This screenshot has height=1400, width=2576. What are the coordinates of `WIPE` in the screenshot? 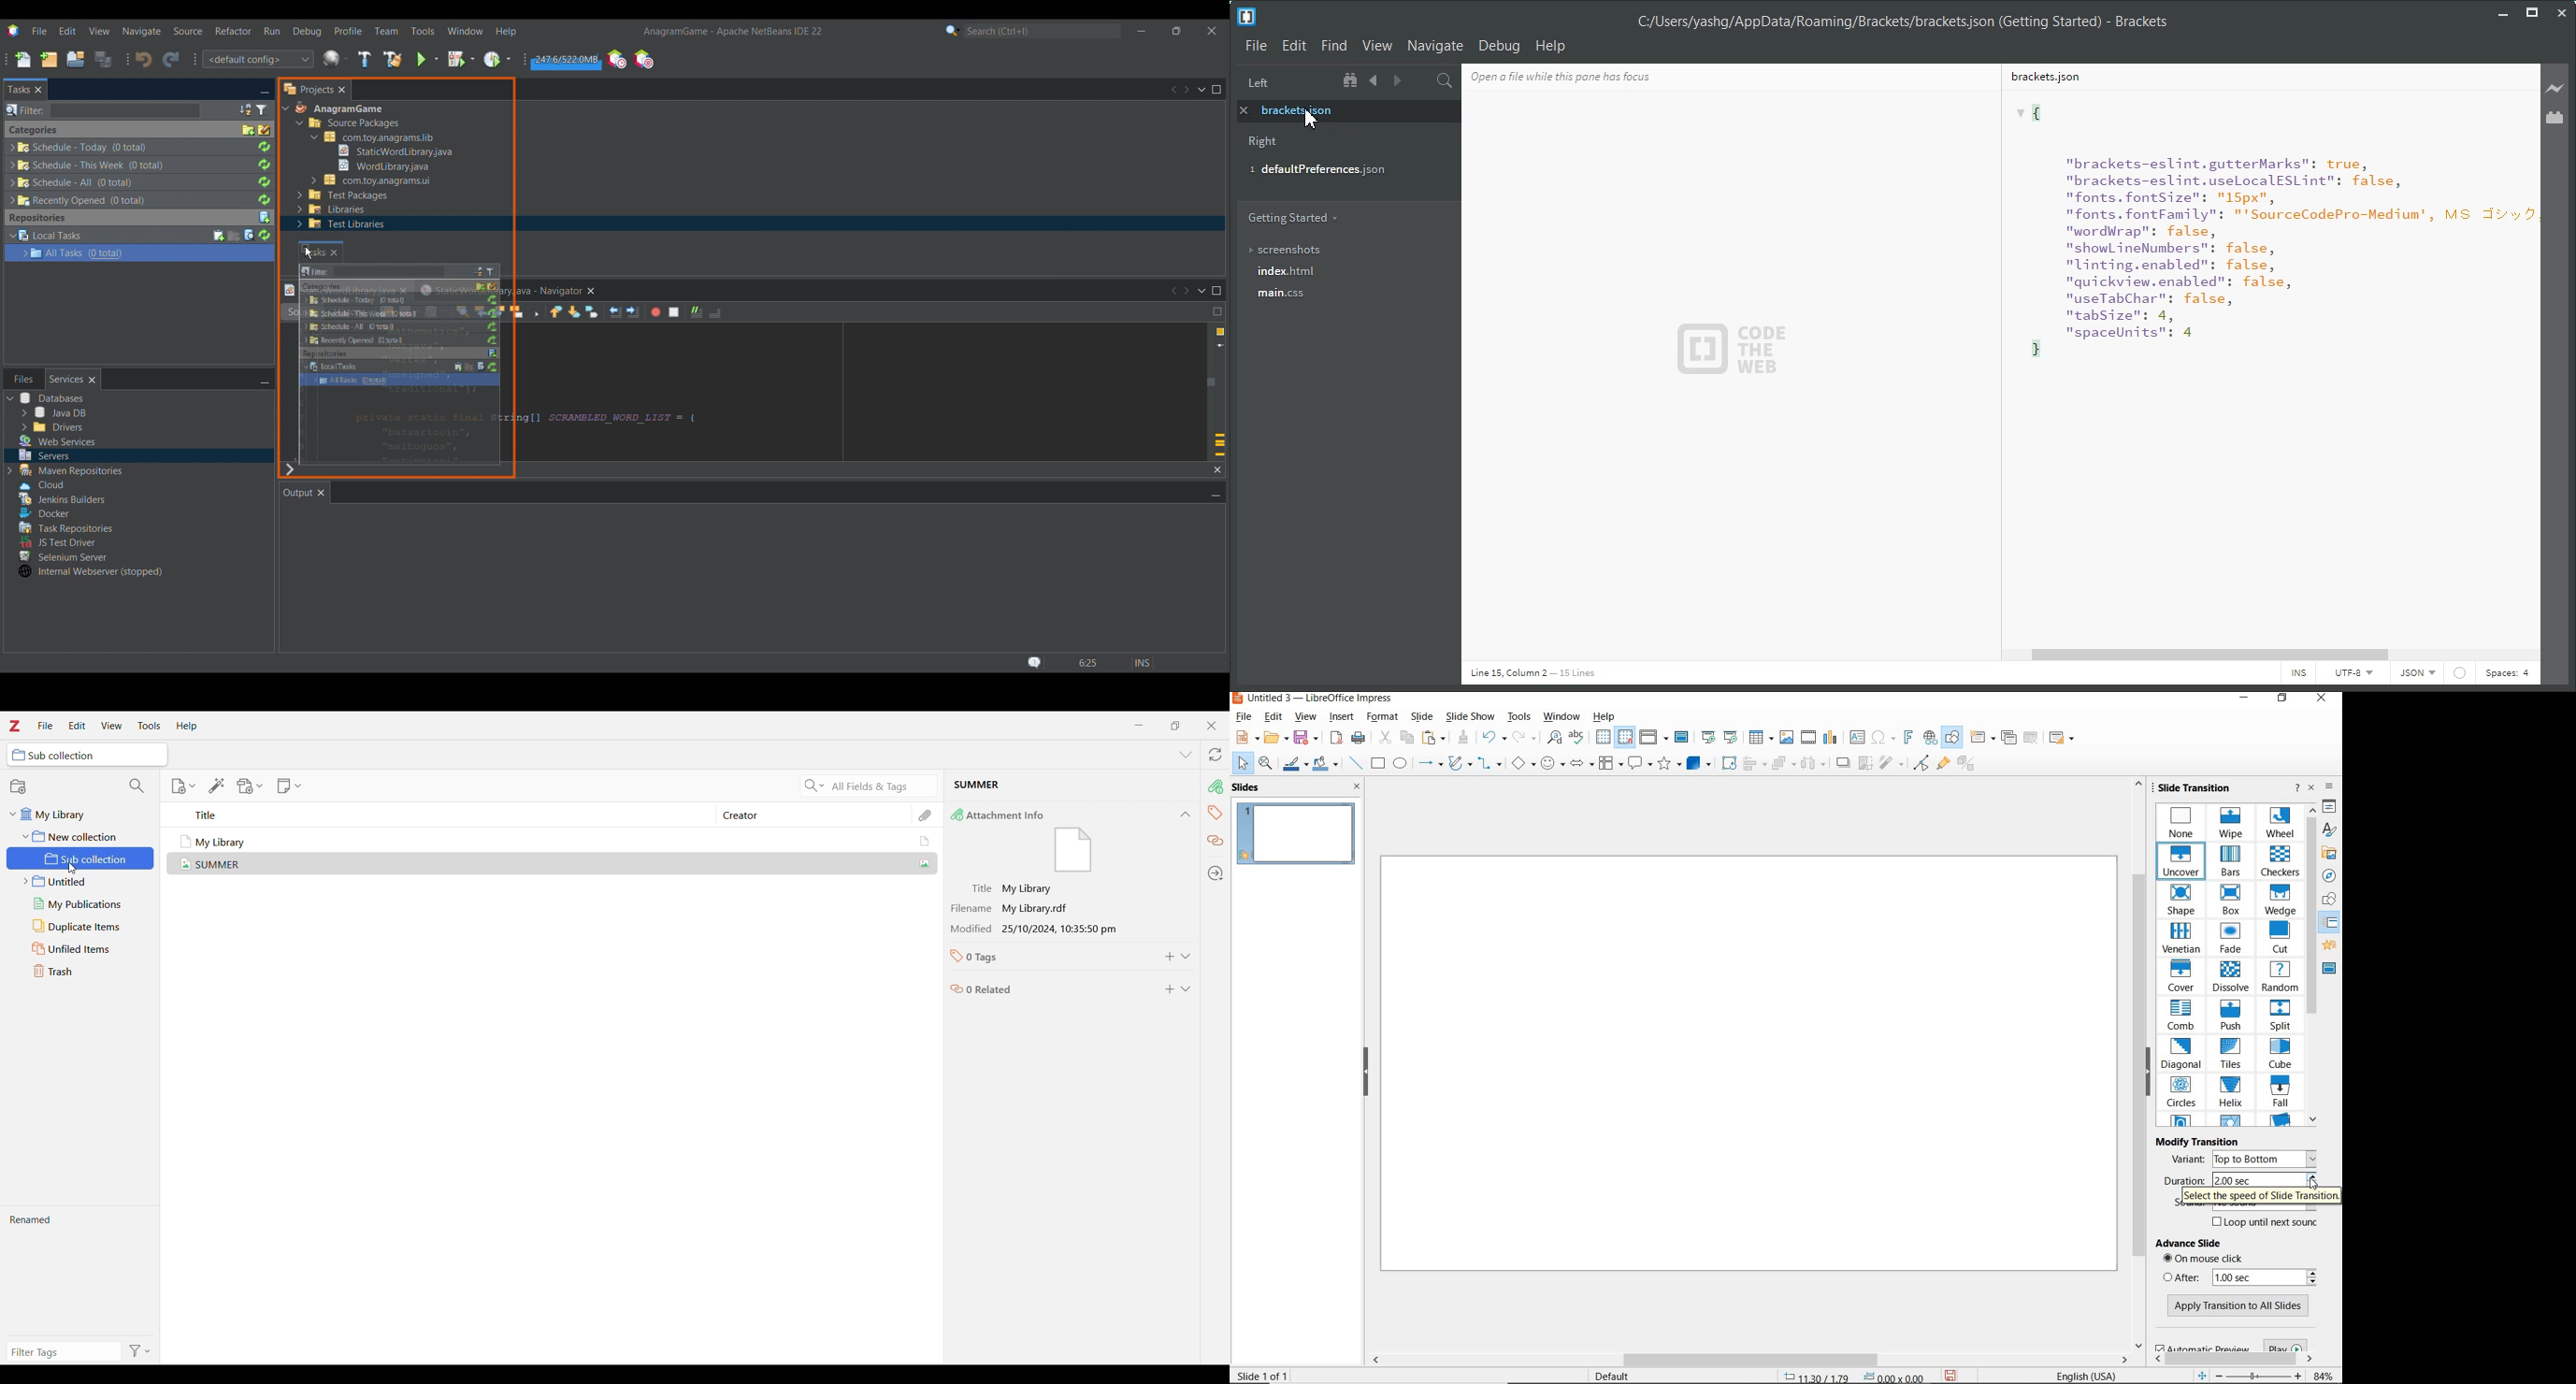 It's located at (2234, 823).